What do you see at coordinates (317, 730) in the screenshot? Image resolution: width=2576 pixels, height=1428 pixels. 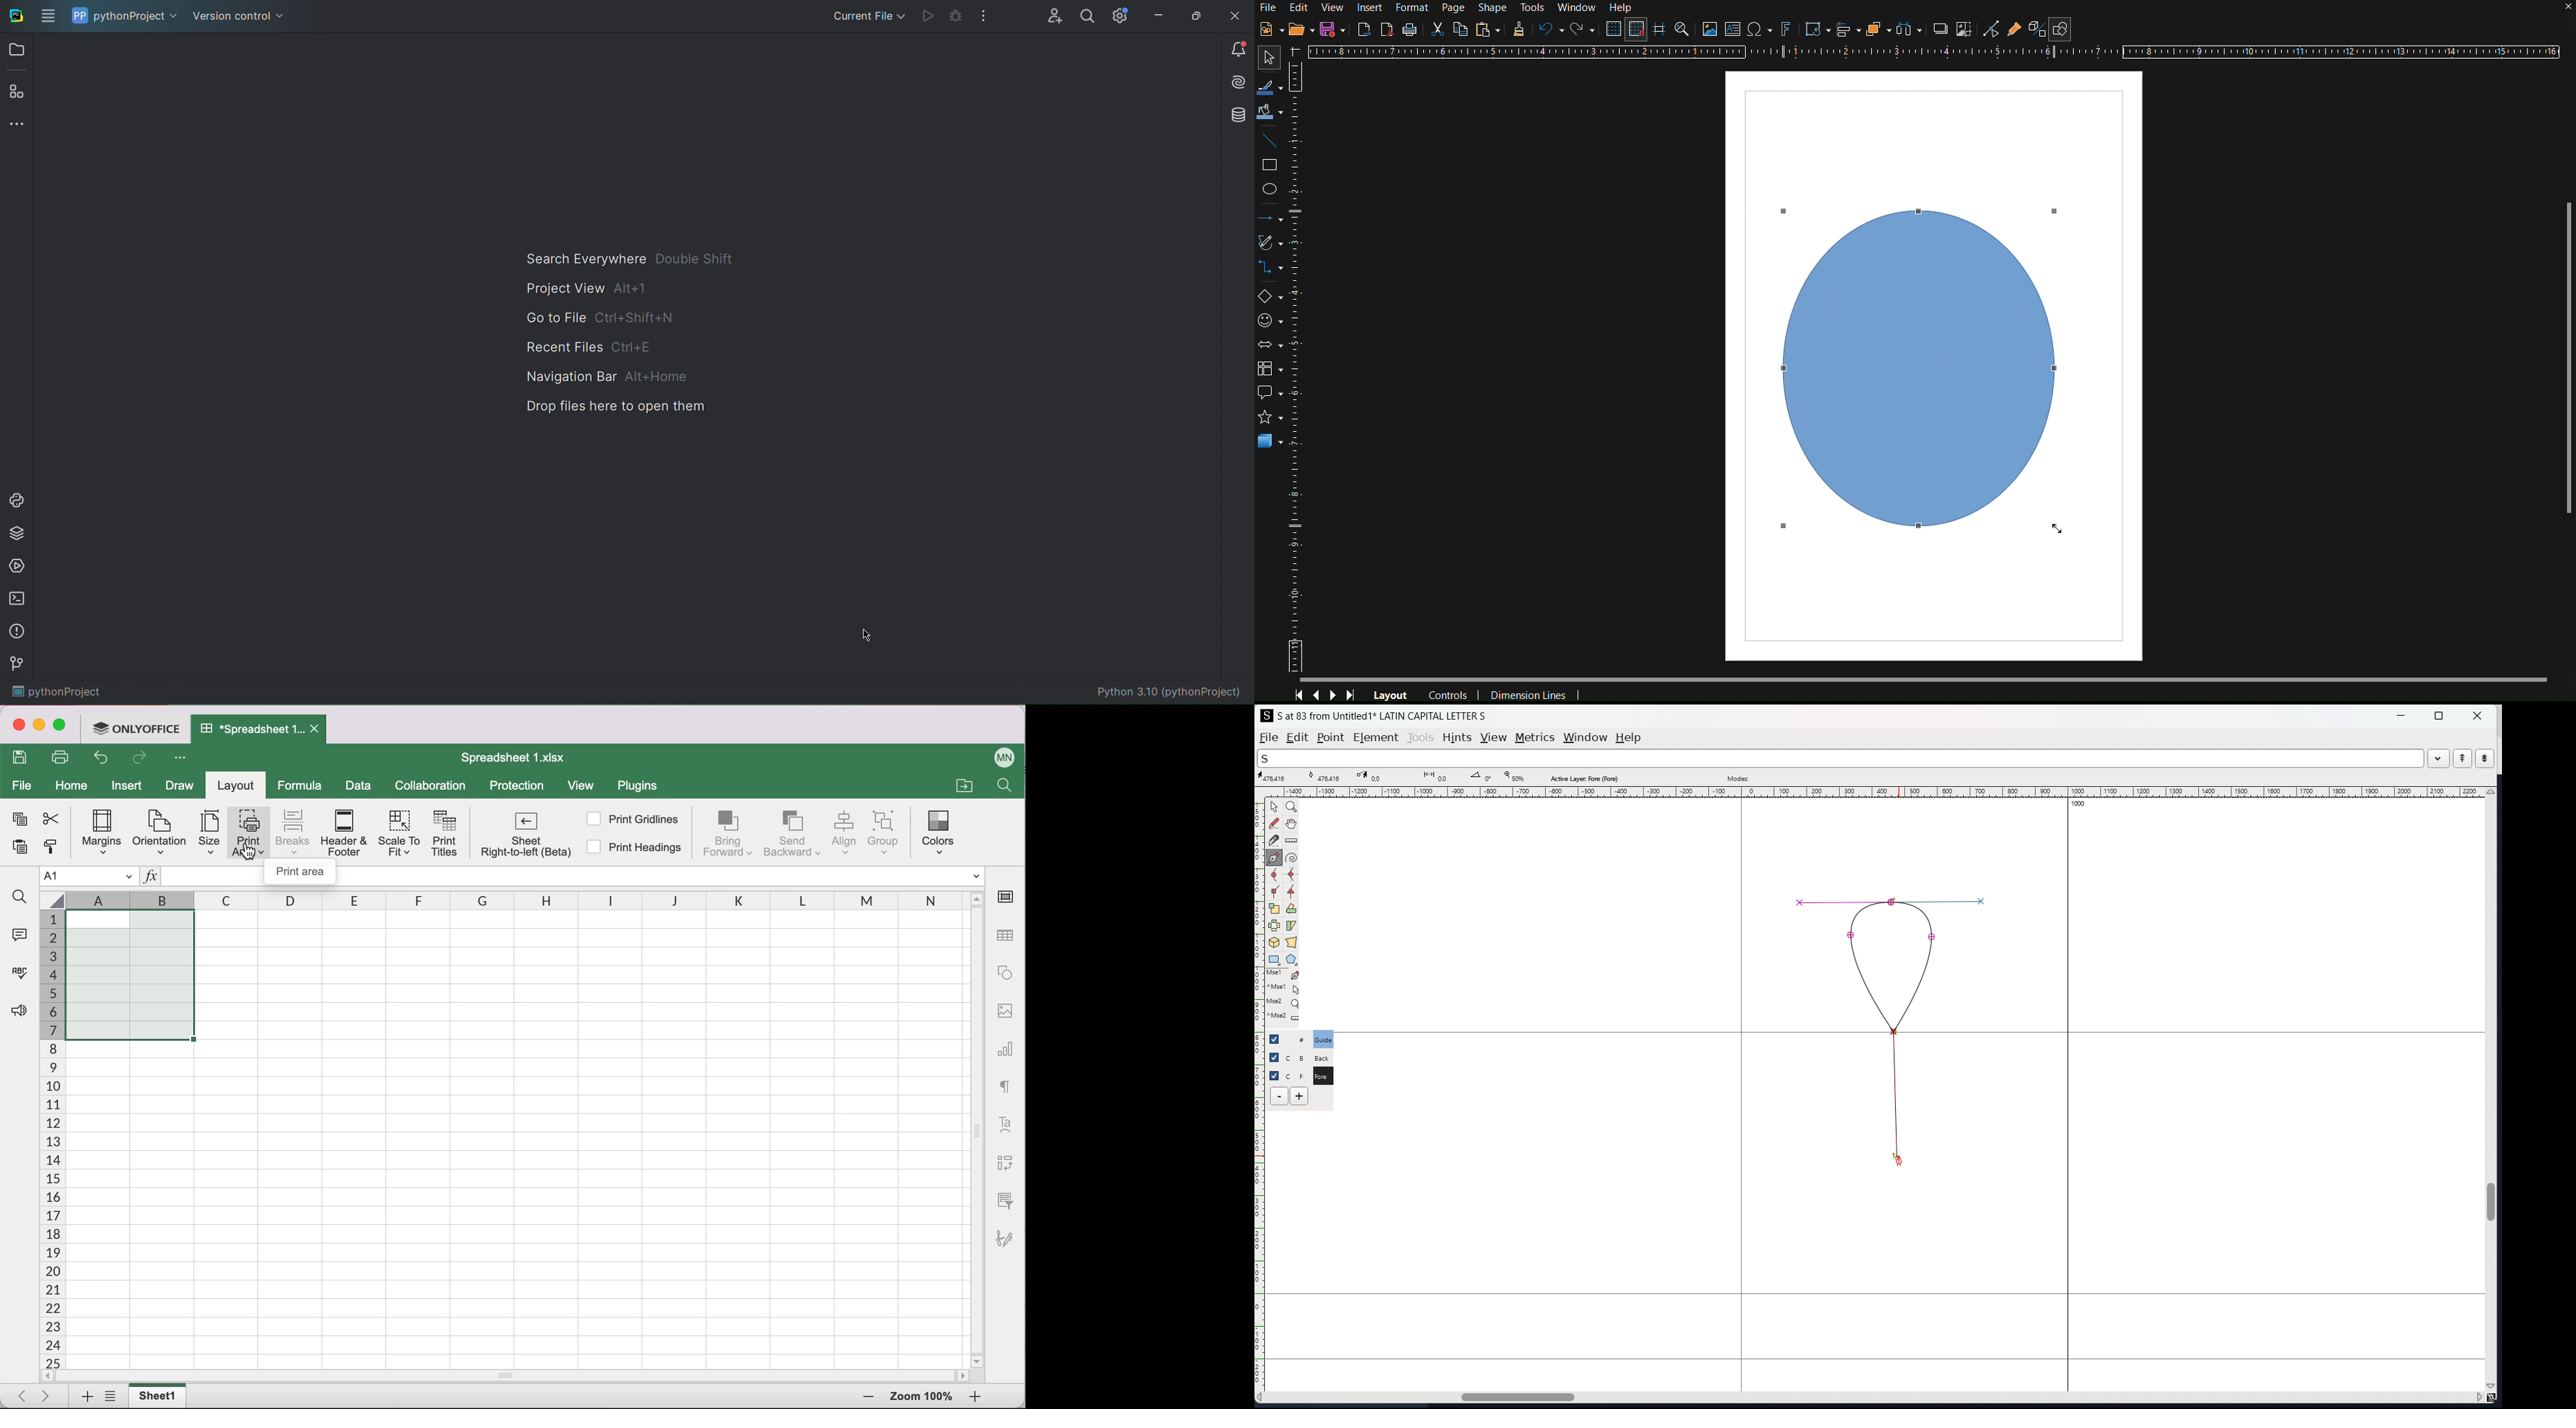 I see `Close` at bounding box center [317, 730].